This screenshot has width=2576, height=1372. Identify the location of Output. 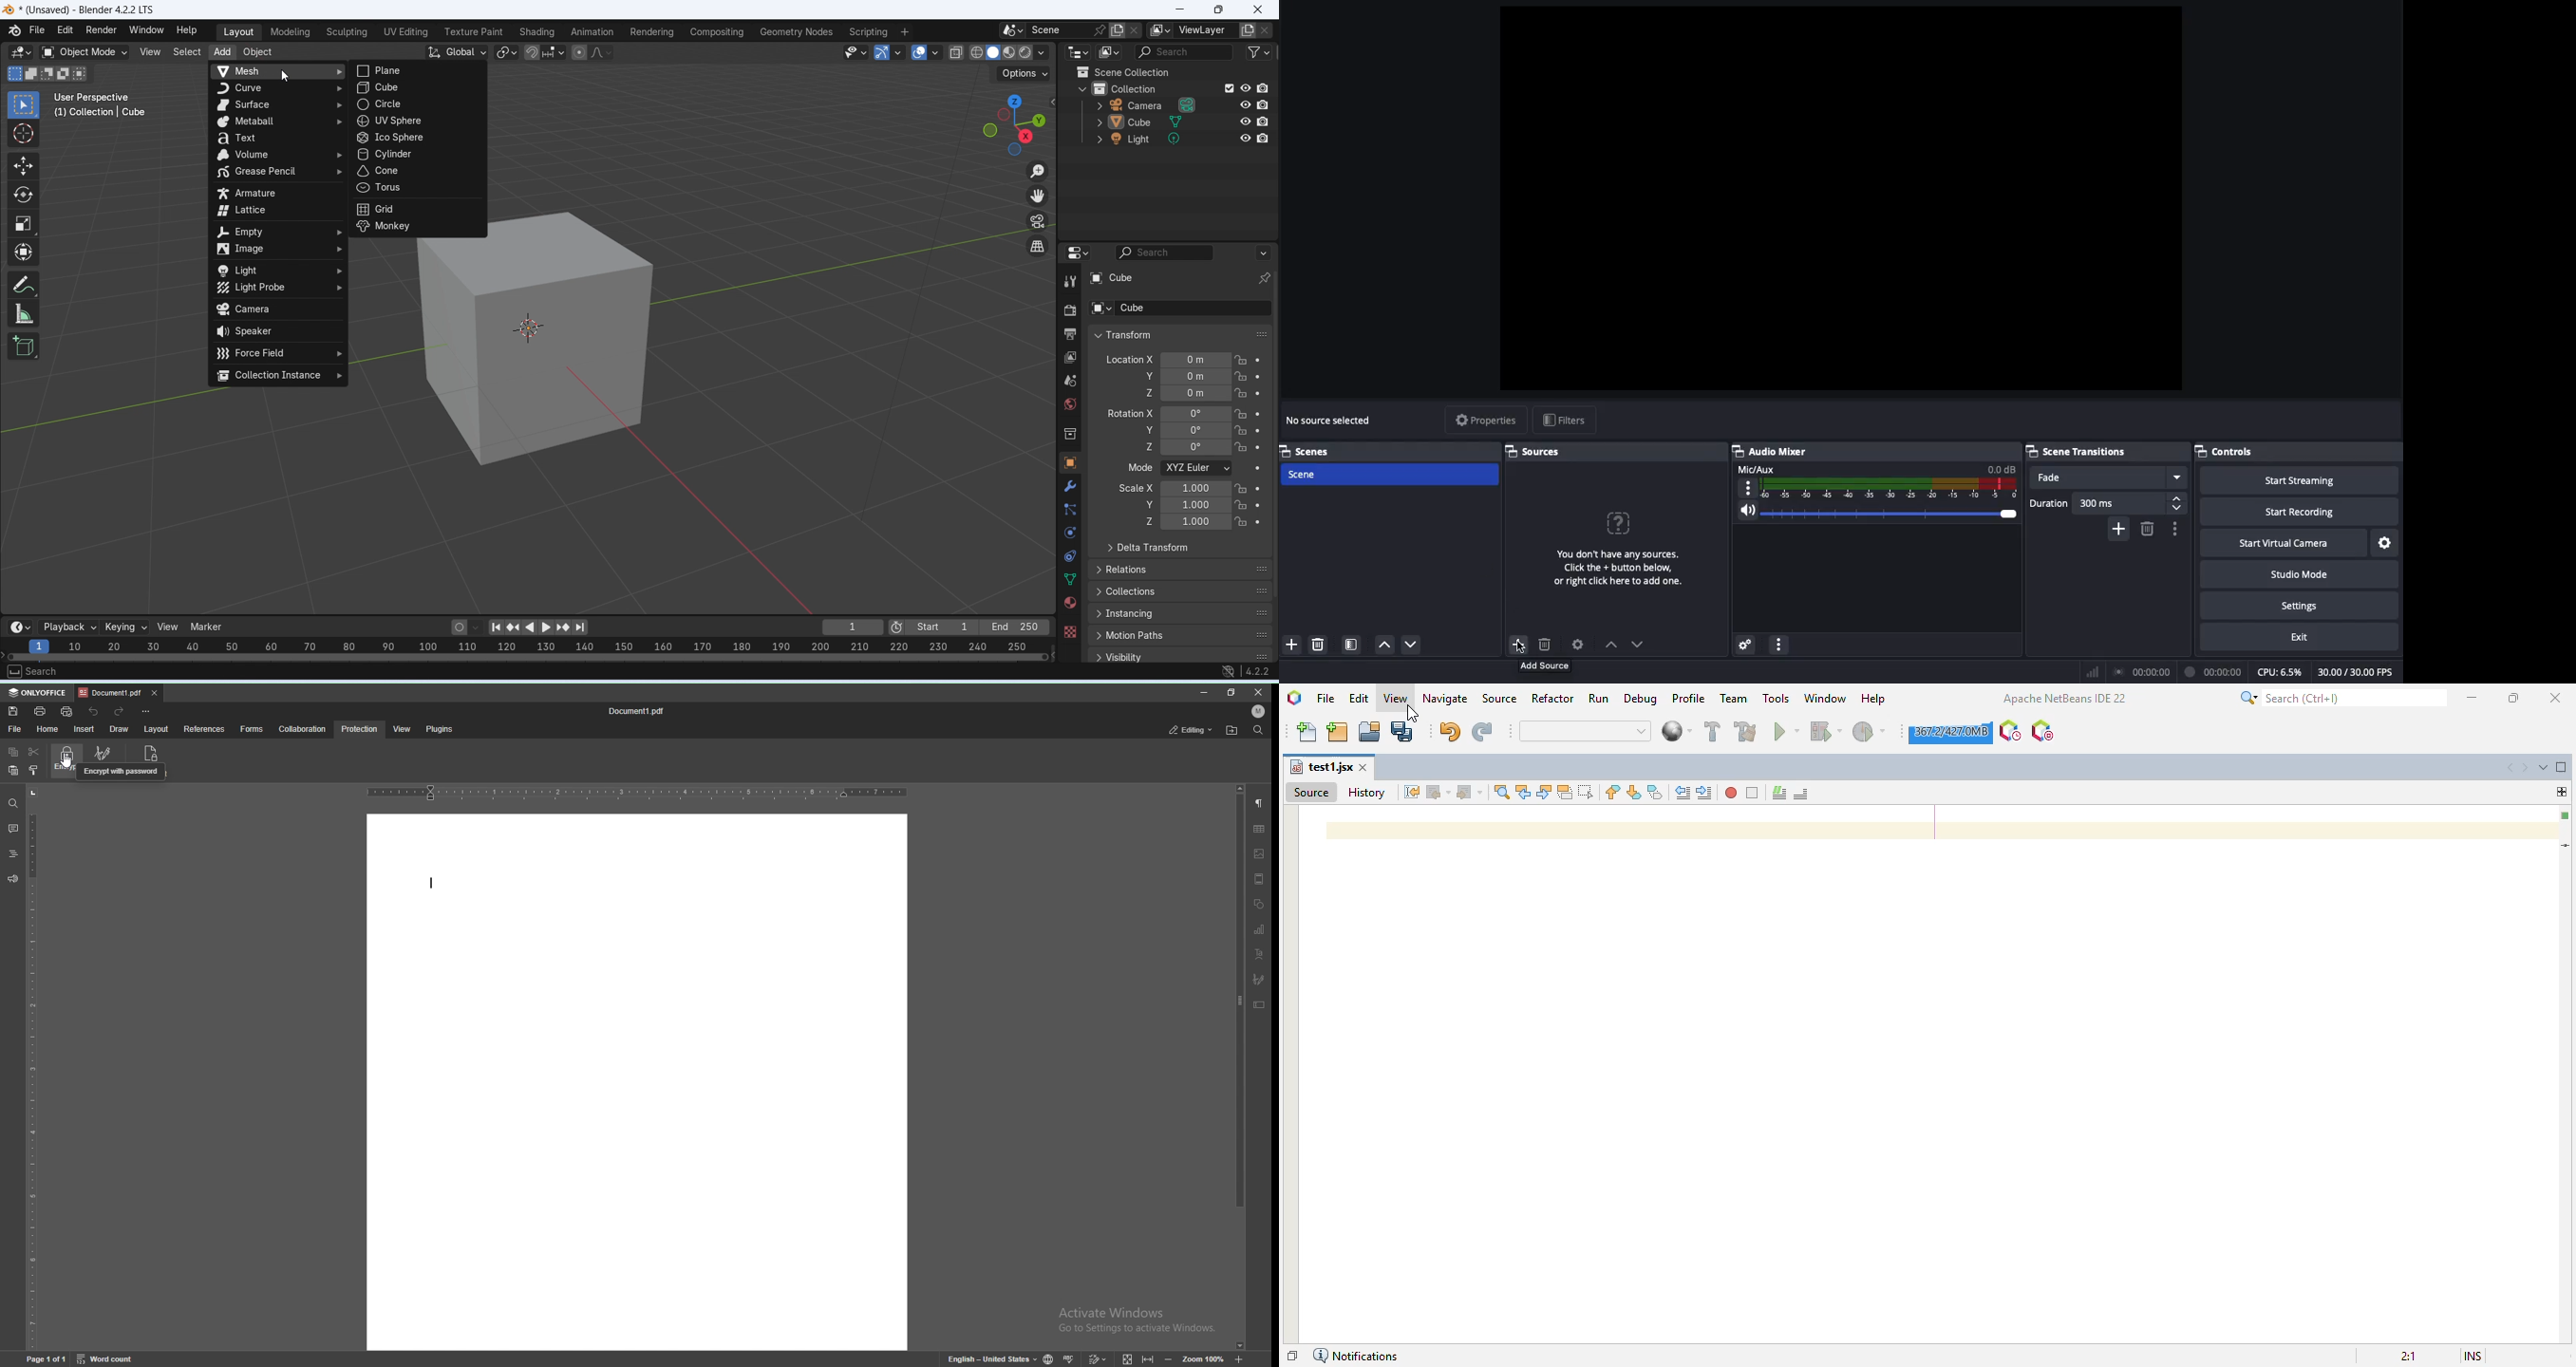
(1069, 334).